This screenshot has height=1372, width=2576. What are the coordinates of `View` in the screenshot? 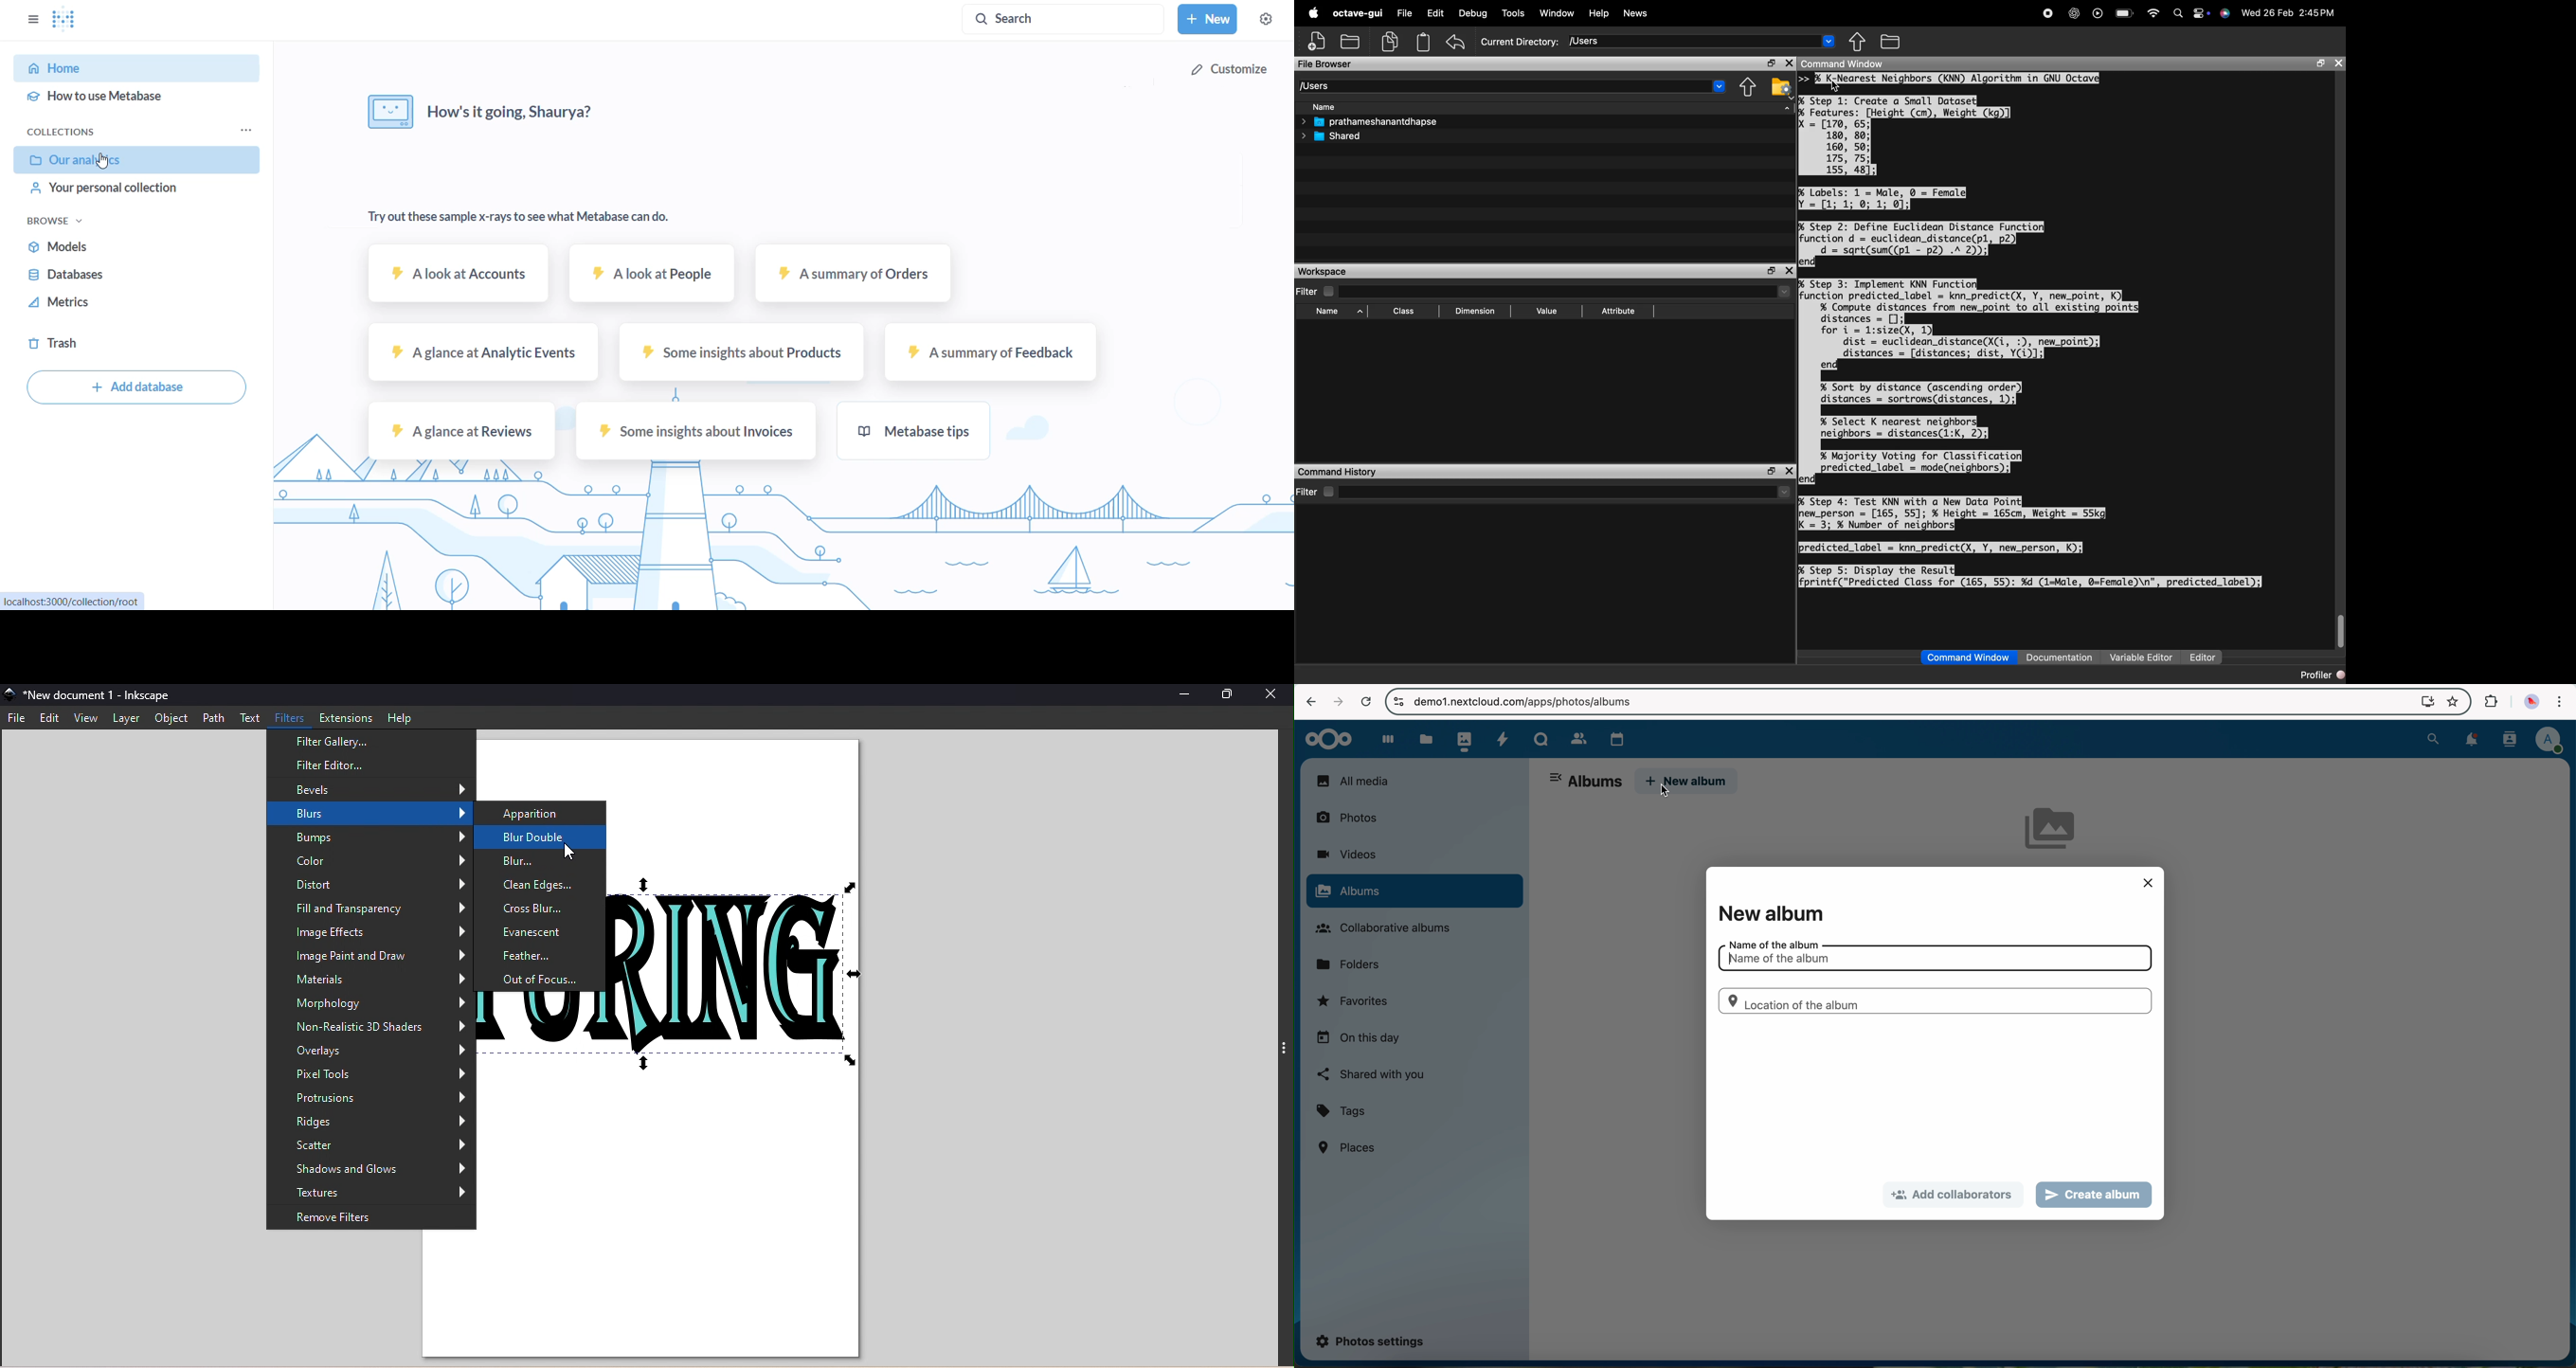 It's located at (86, 718).